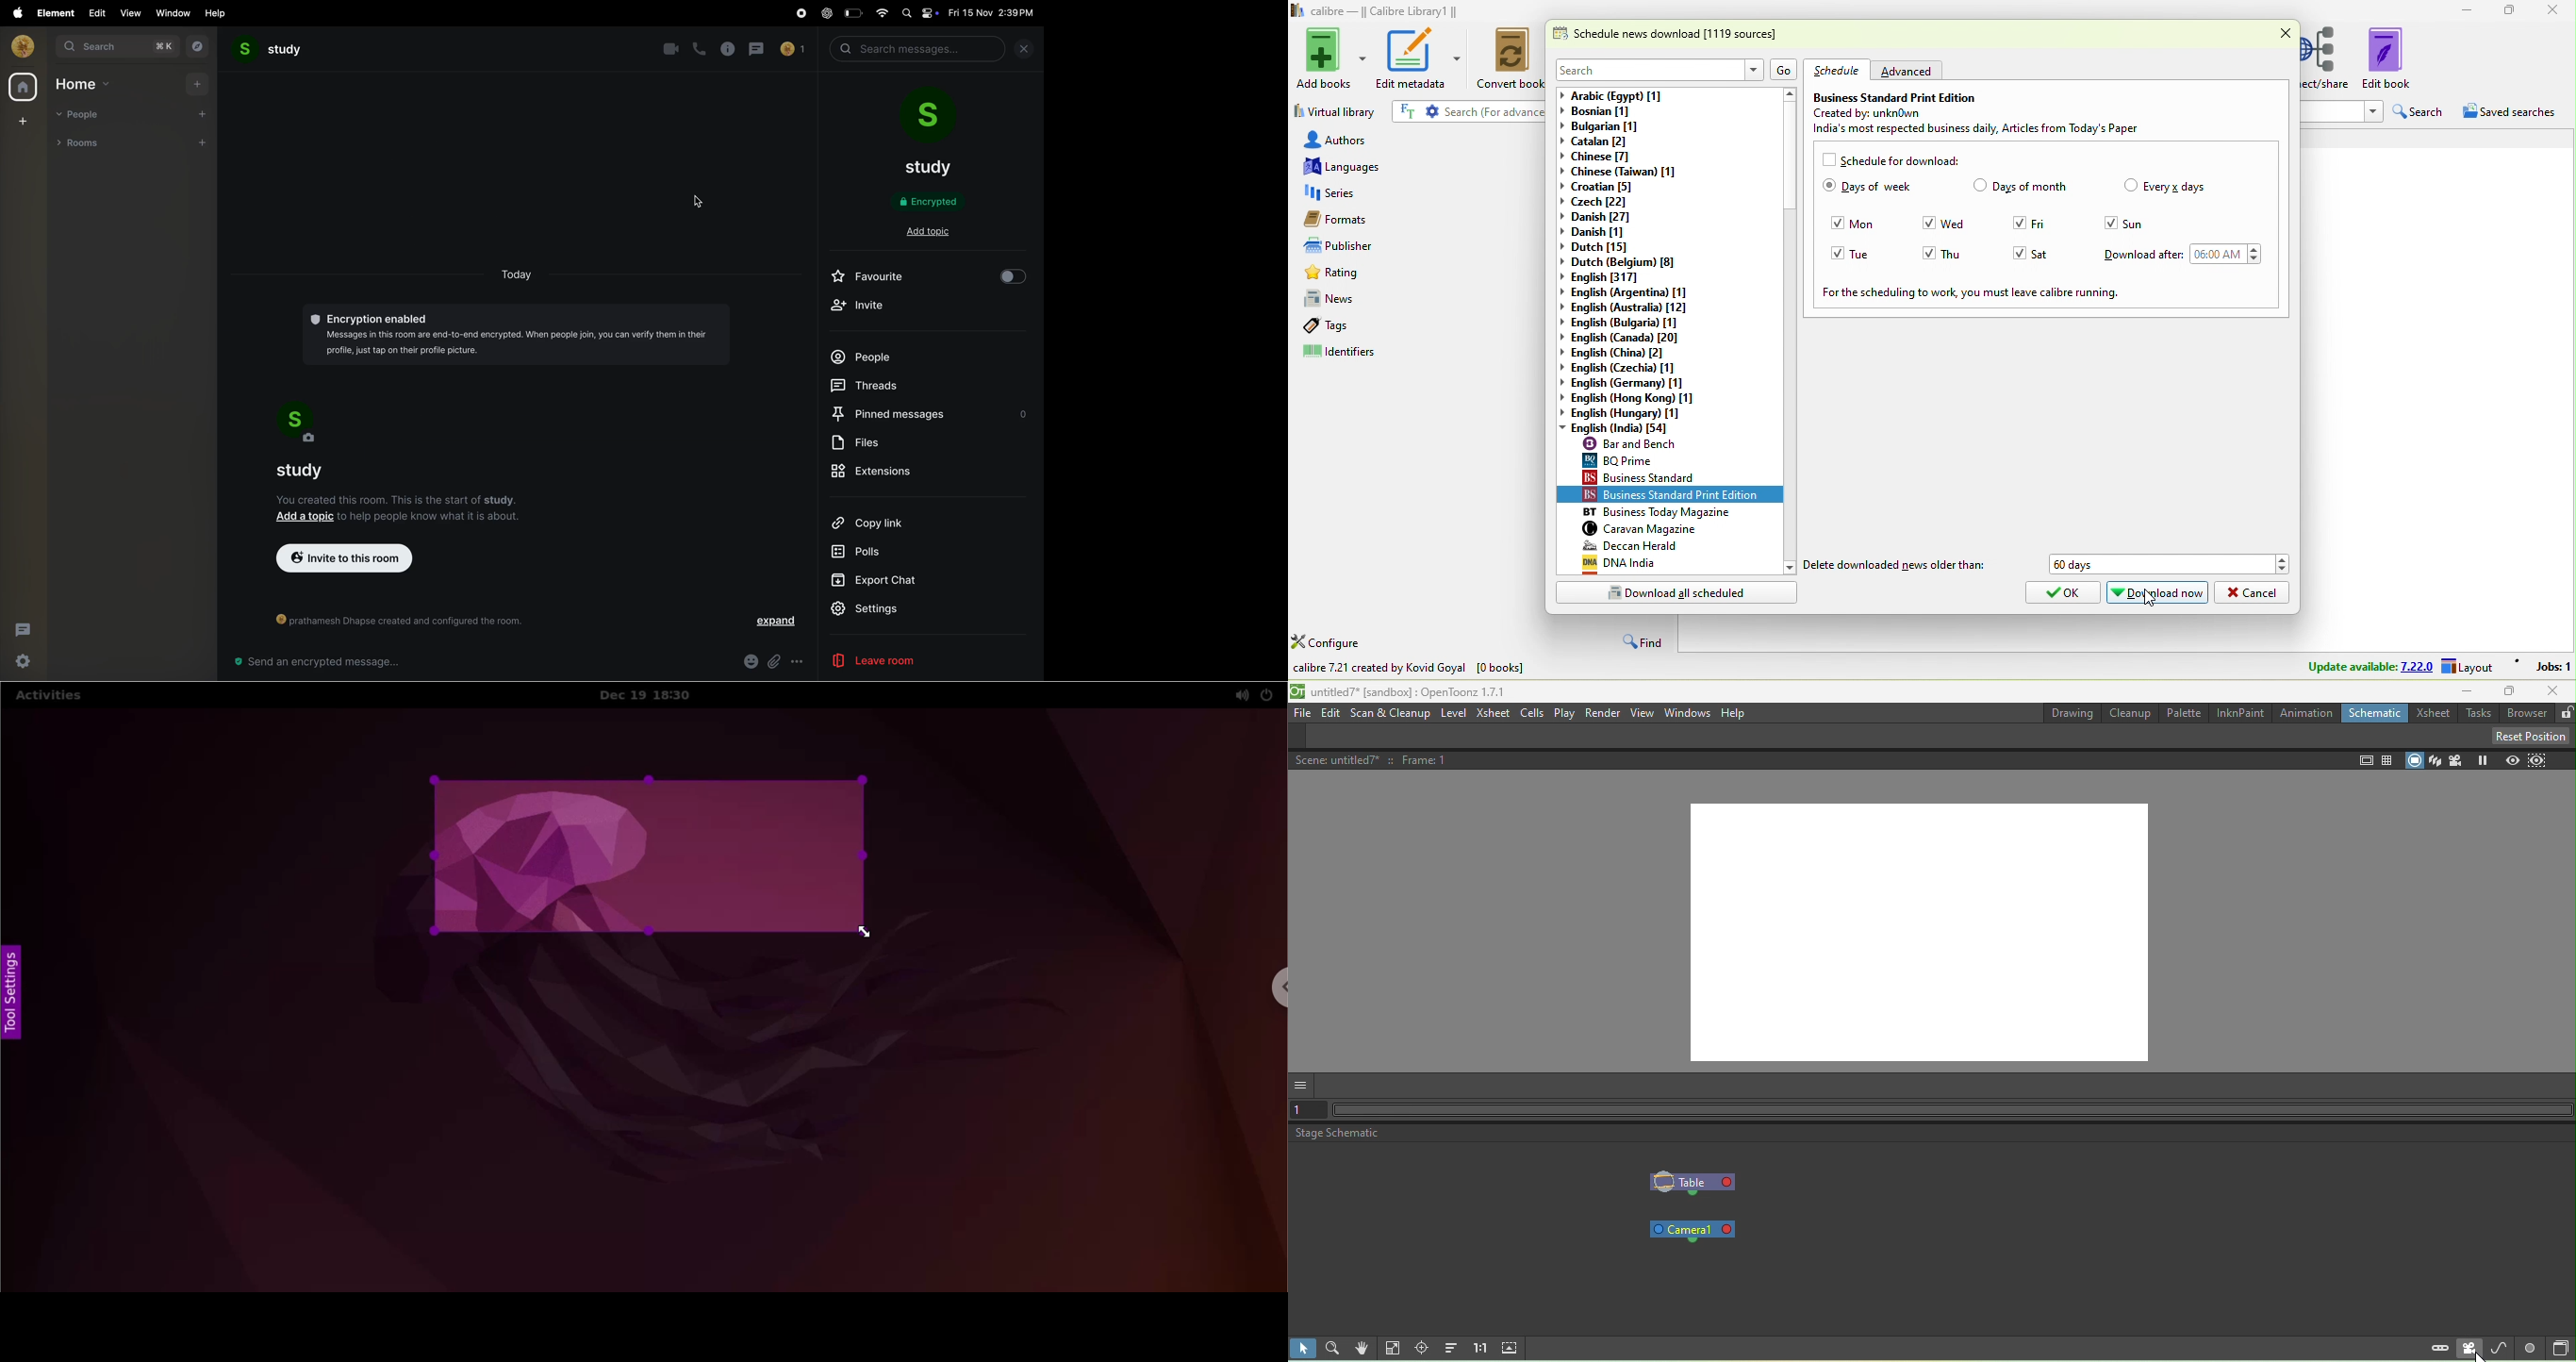  Describe the element at coordinates (1625, 292) in the screenshot. I see `english (argentina)[1]` at that location.